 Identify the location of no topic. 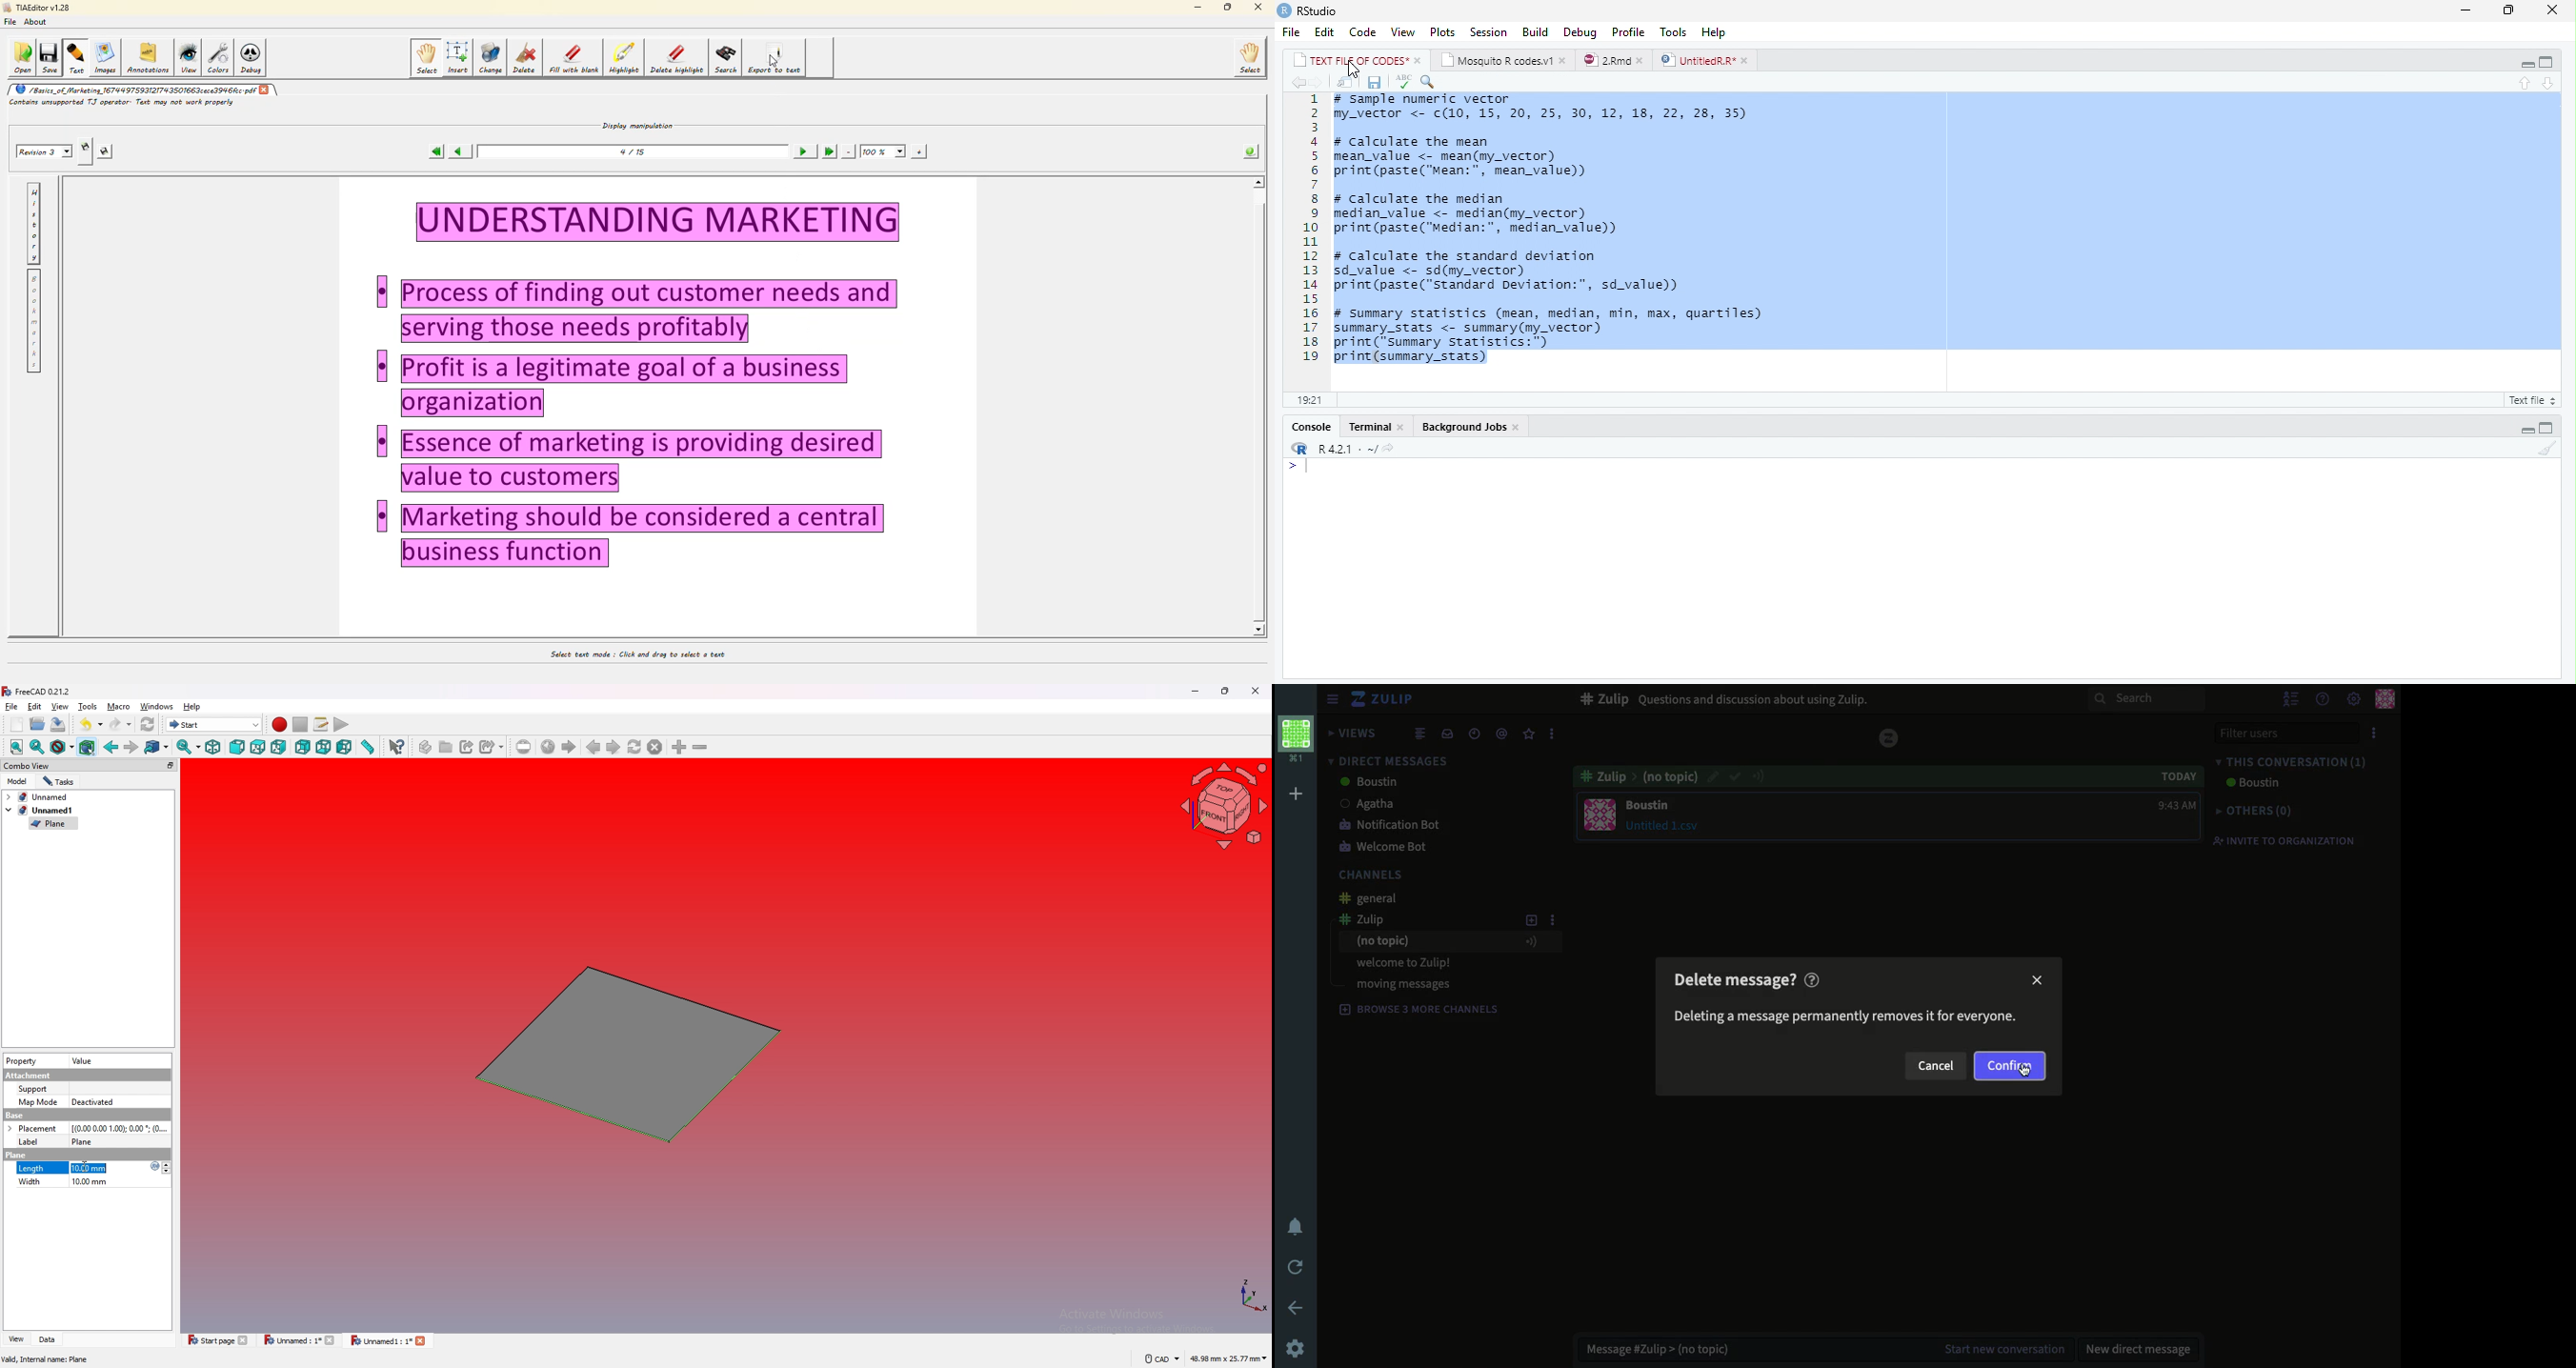
(1448, 942).